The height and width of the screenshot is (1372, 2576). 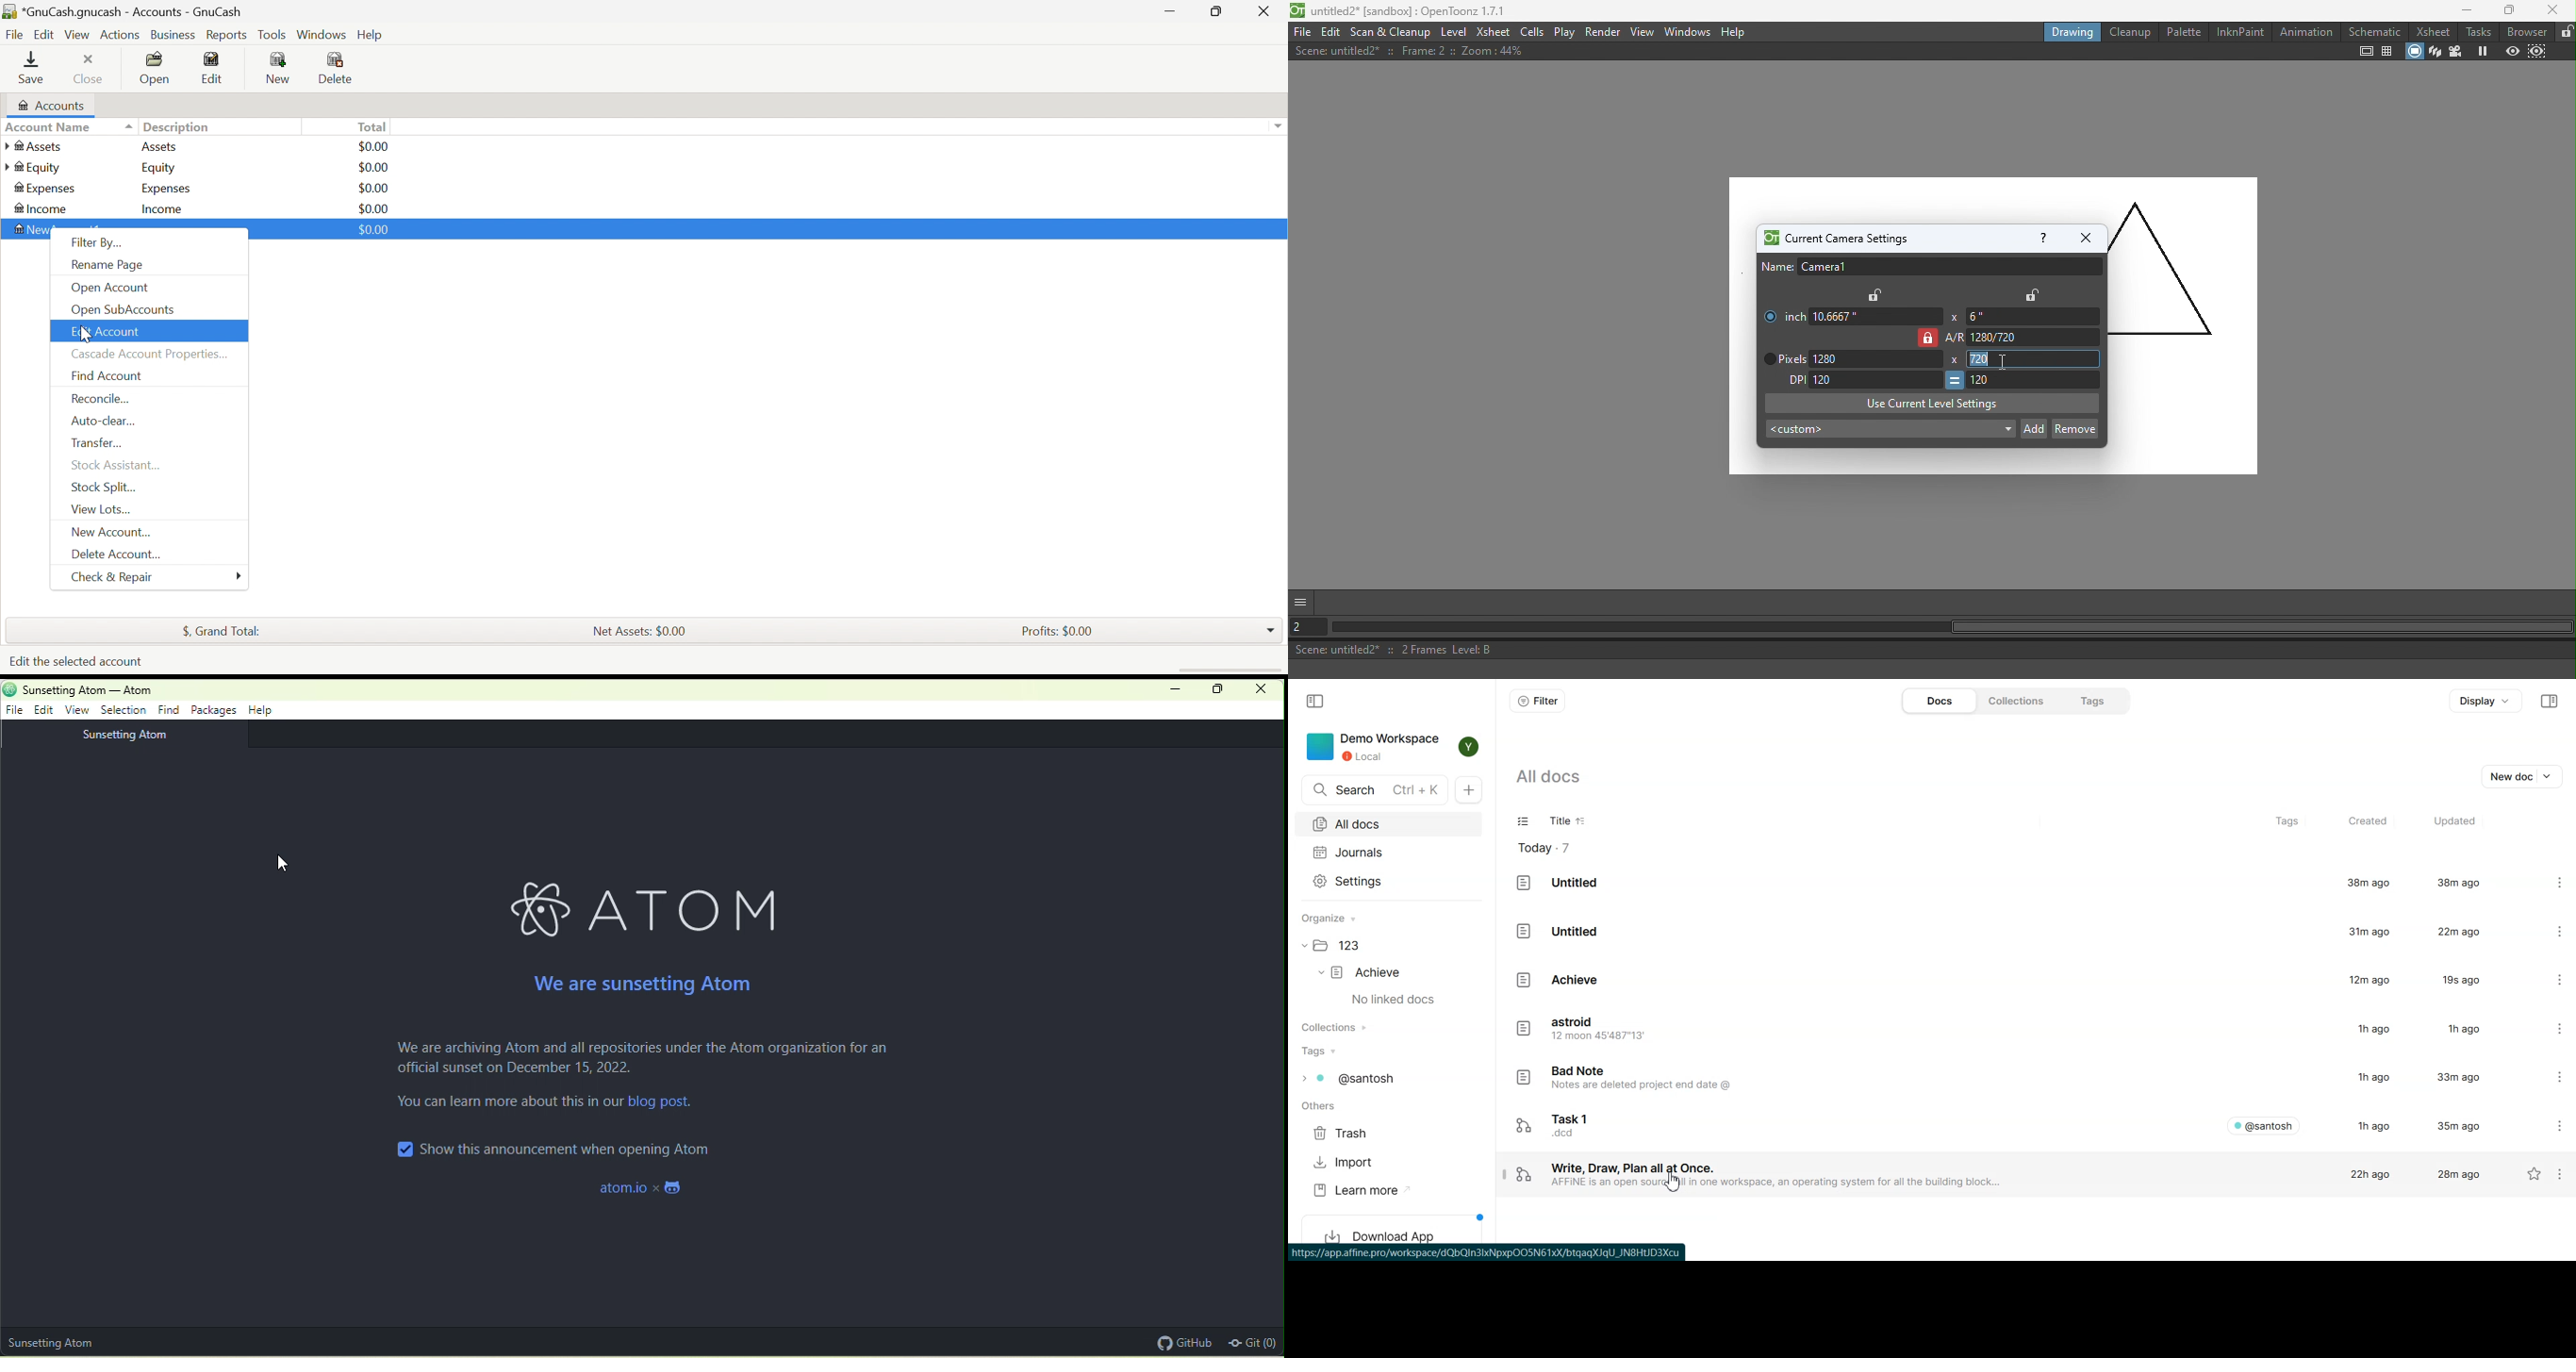 I want to click on Sort, so click(x=1582, y=822).